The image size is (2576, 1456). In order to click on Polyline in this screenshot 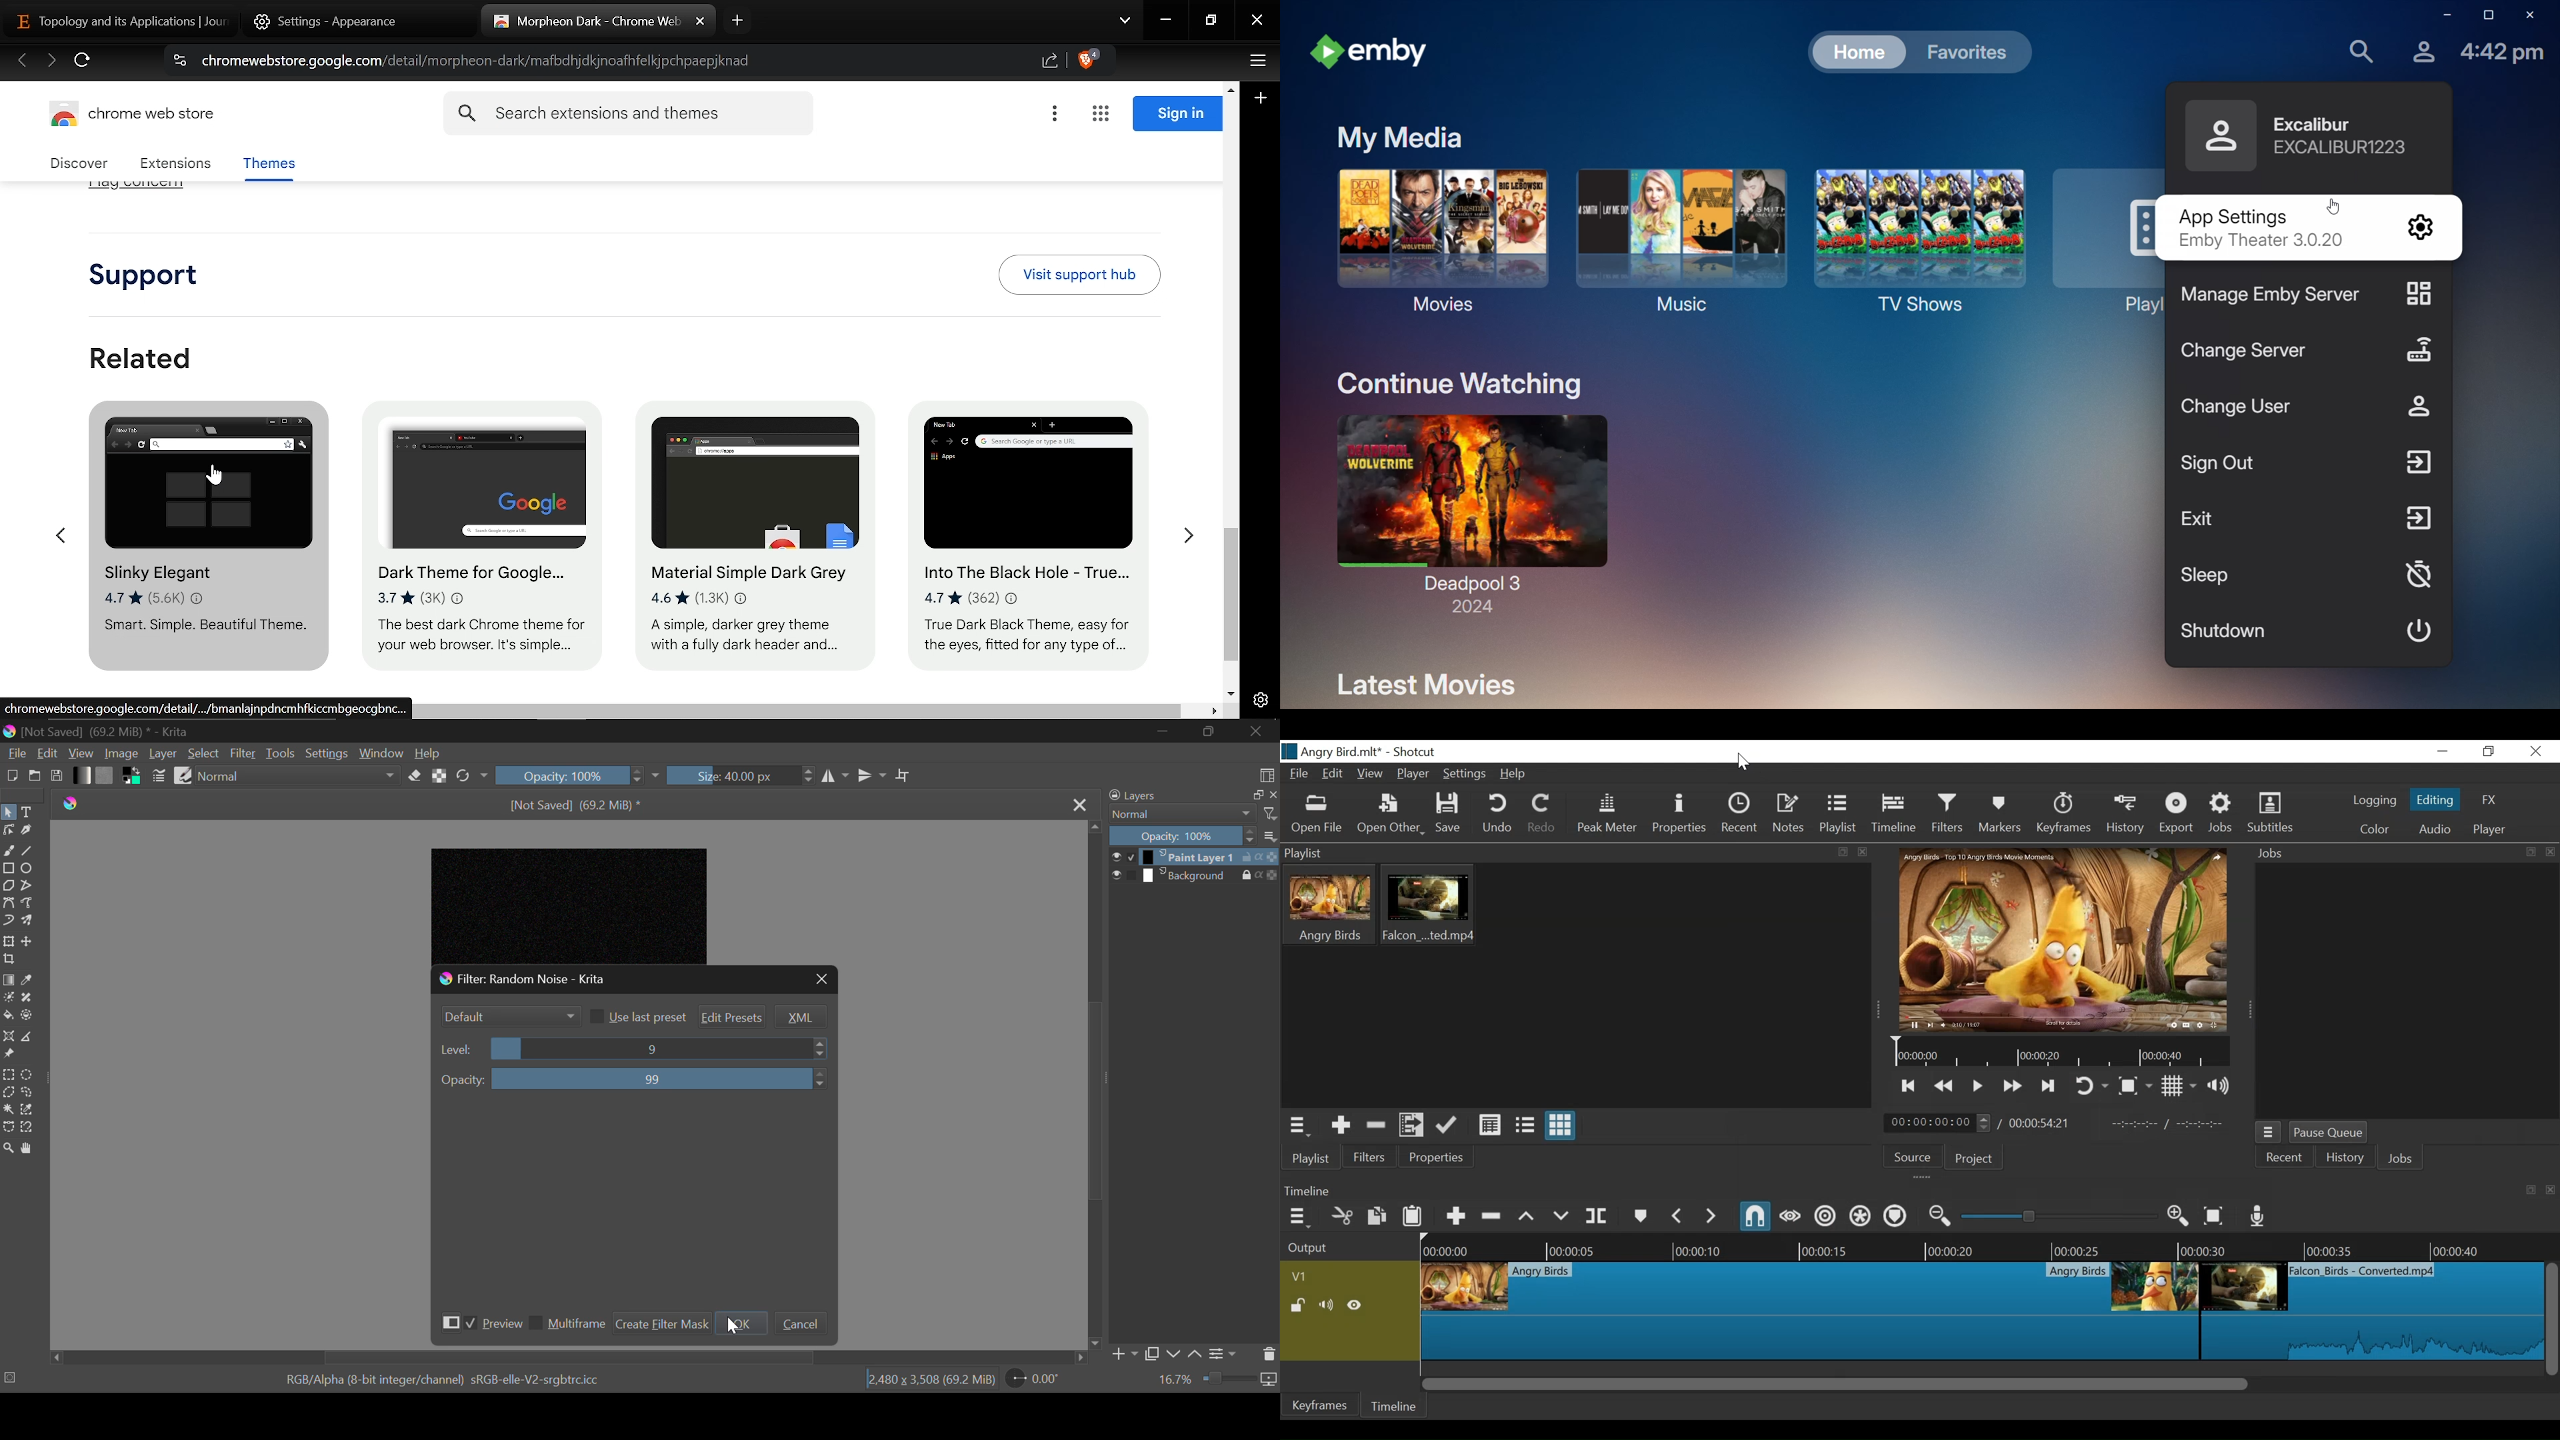, I will do `click(29, 885)`.